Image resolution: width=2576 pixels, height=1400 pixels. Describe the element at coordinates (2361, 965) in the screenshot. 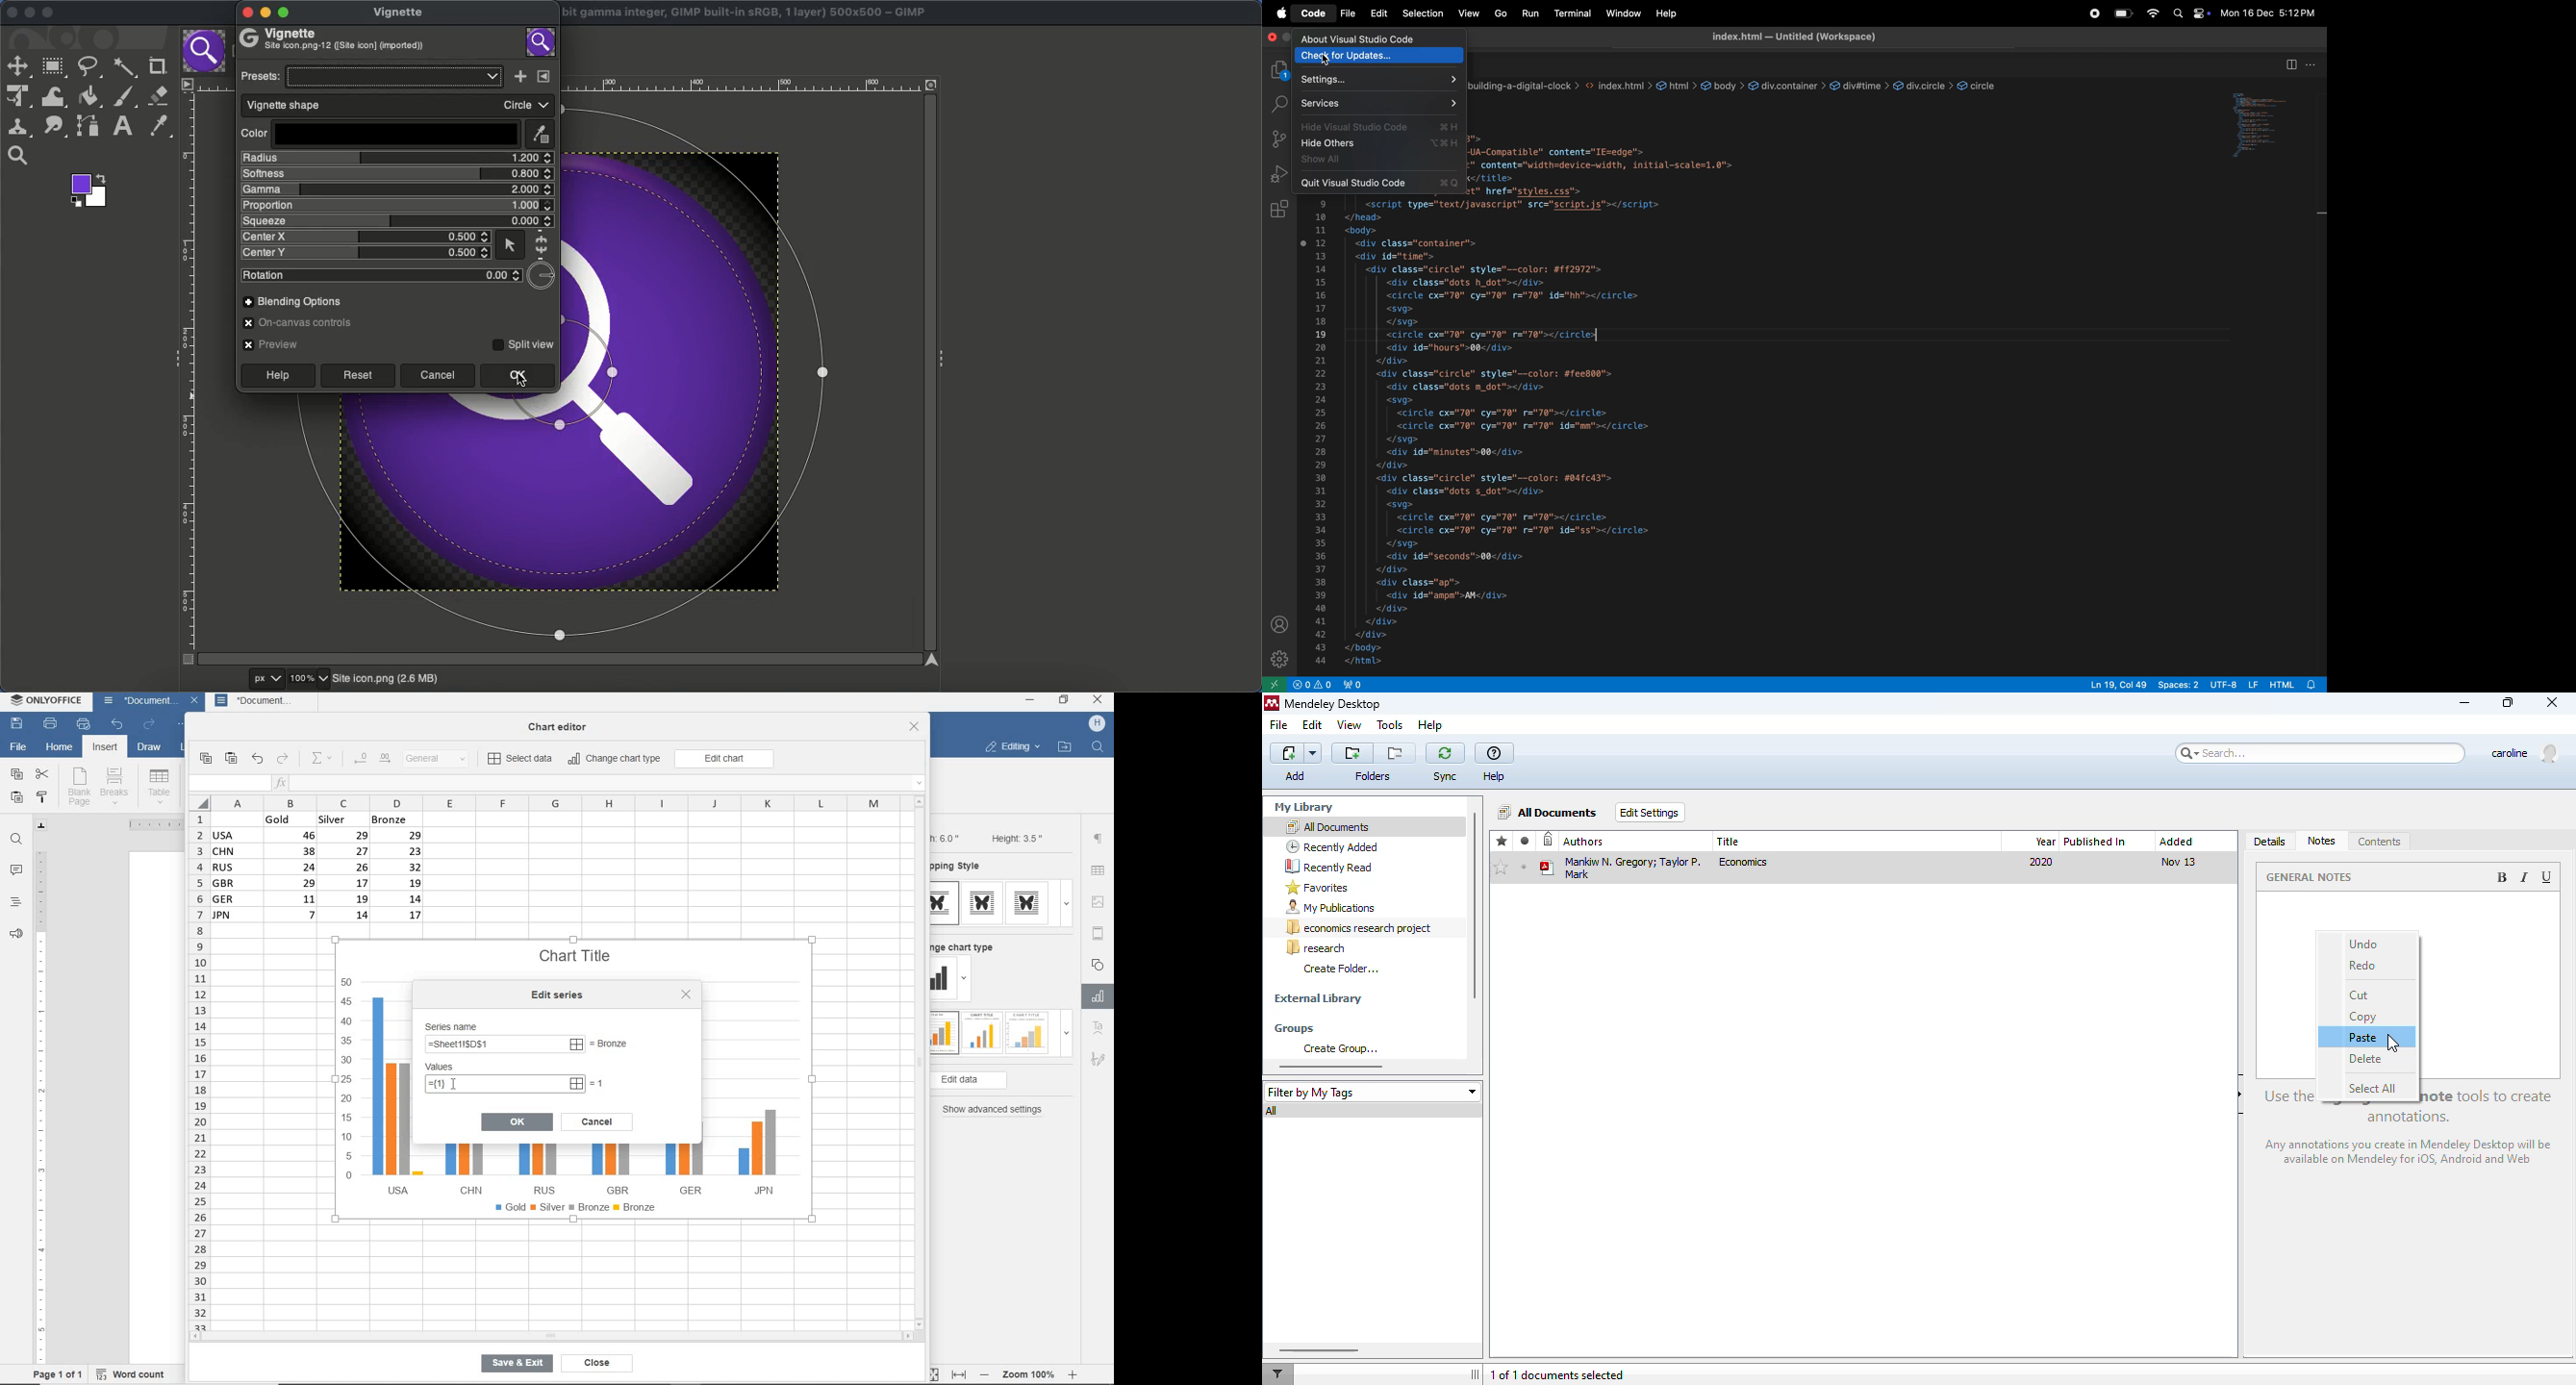

I see `redo` at that location.